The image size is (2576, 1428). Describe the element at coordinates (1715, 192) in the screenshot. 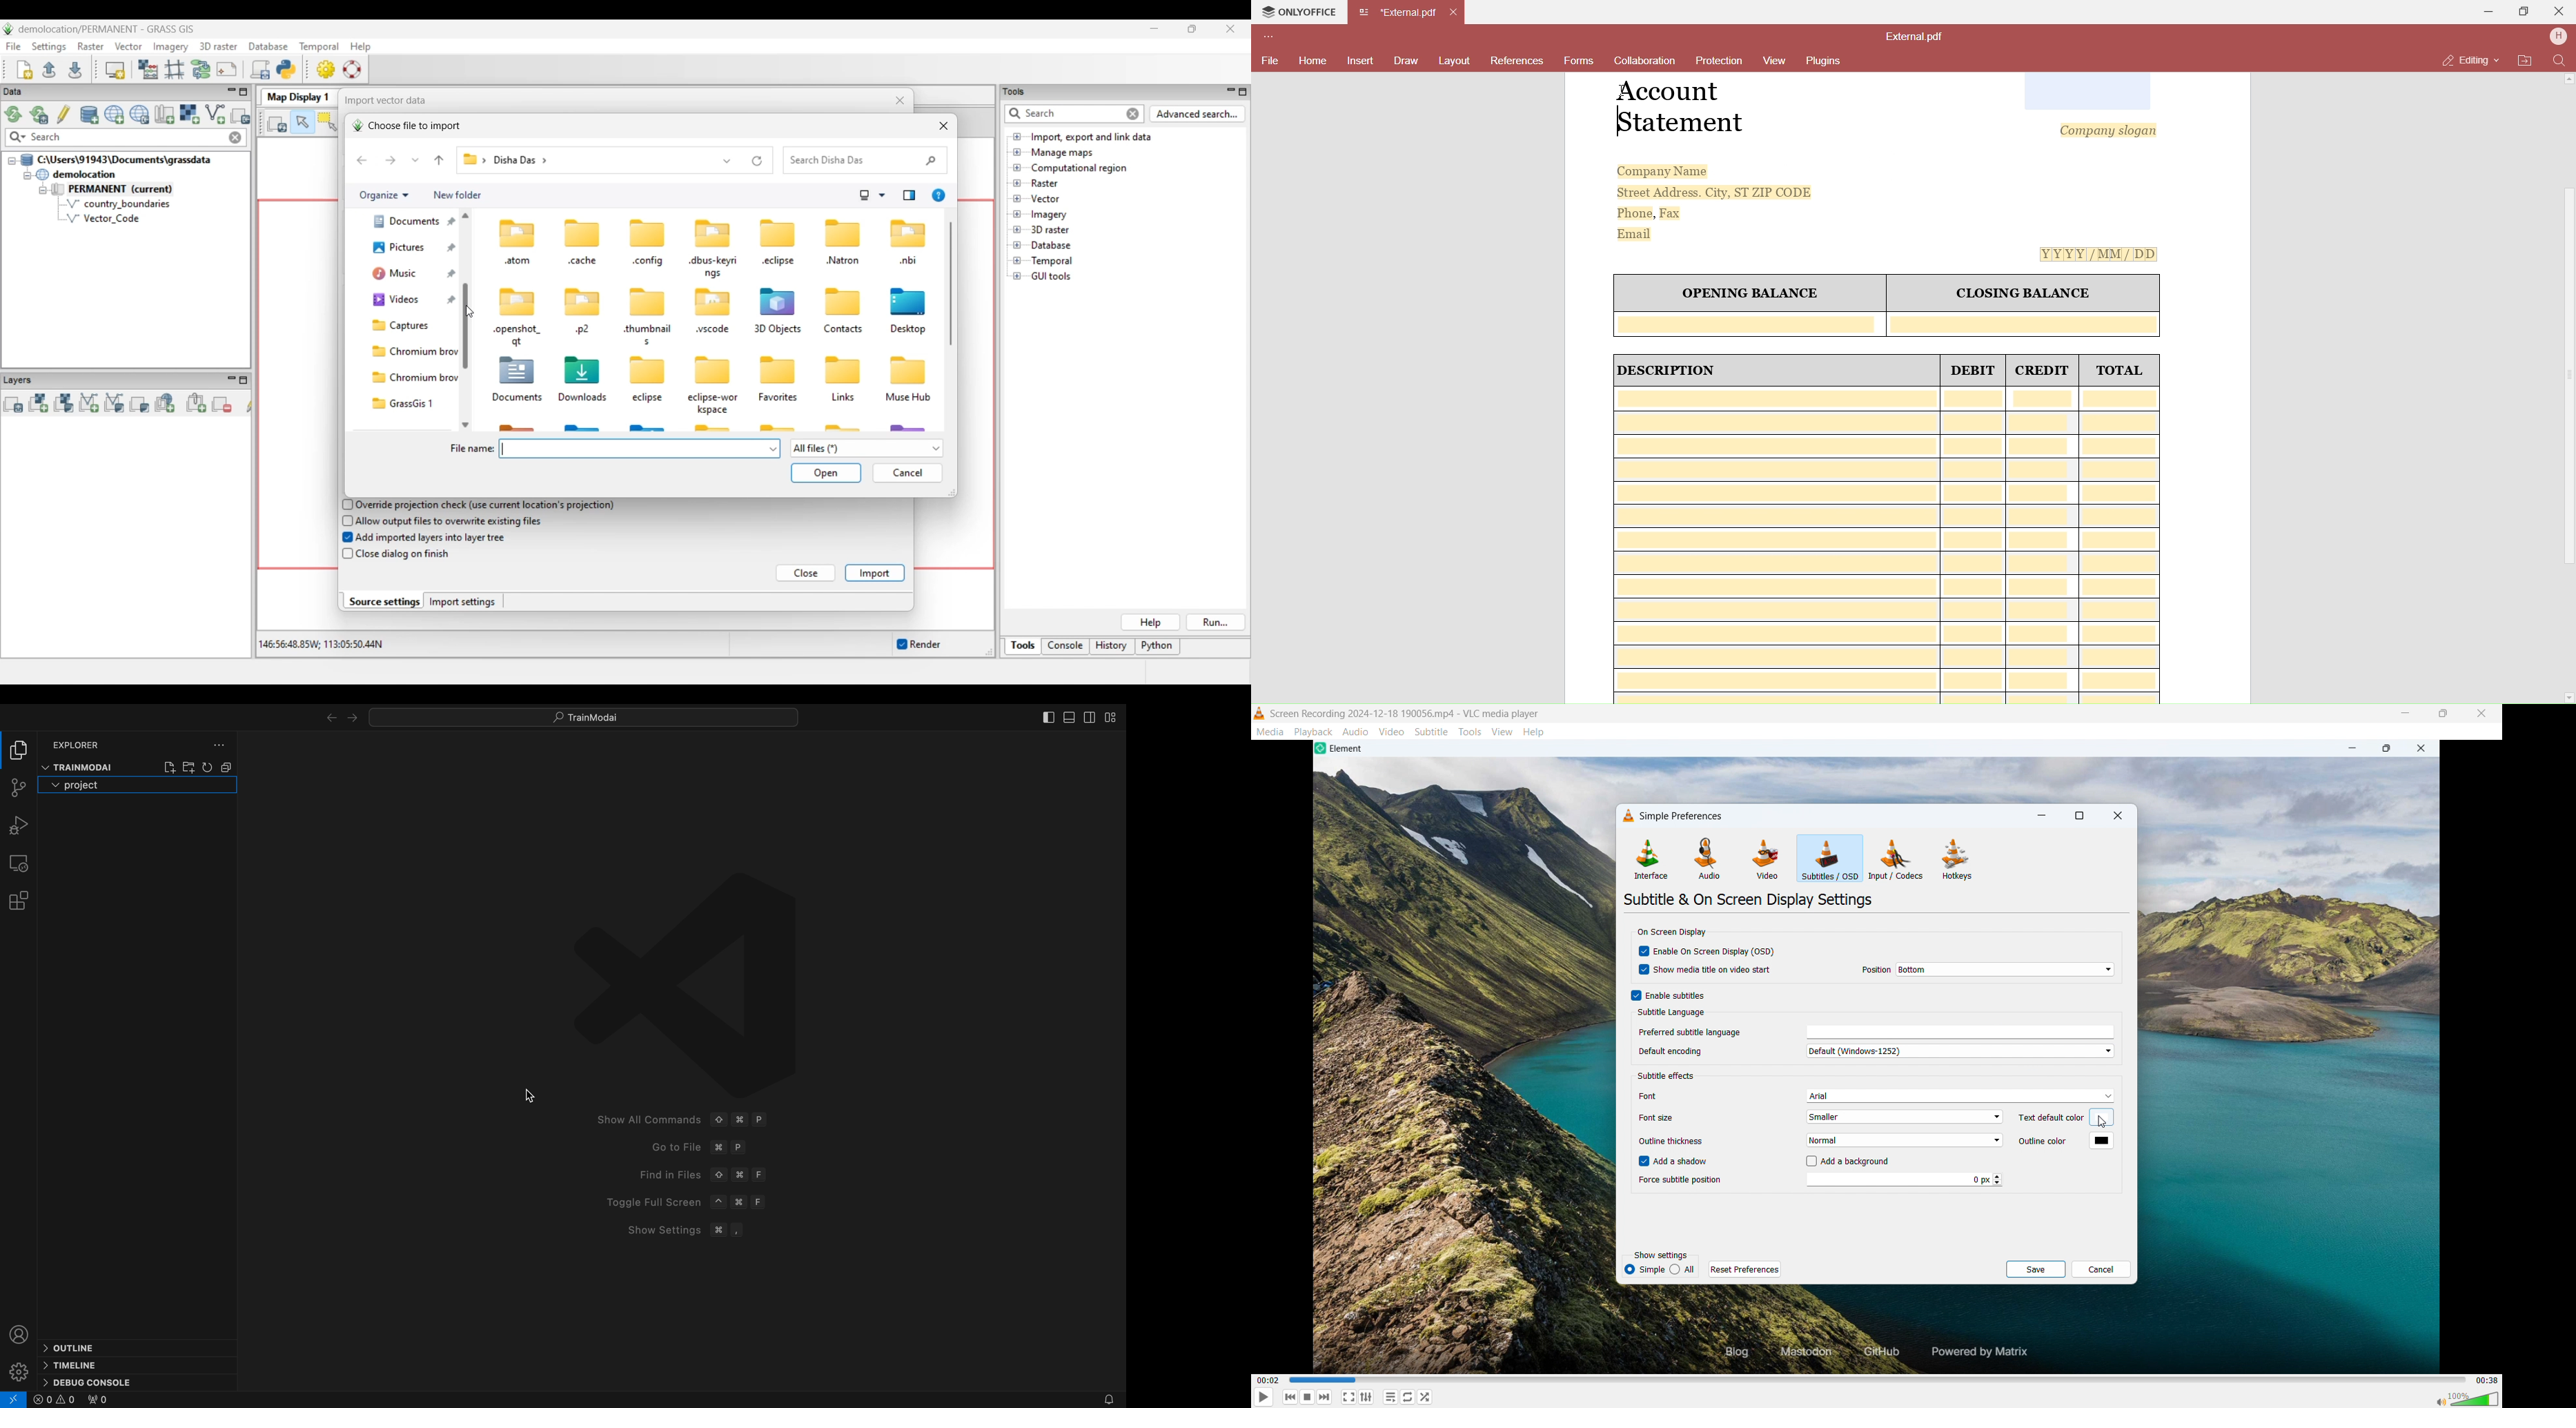

I see `Street Address. City, ST ZIP CODE` at that location.